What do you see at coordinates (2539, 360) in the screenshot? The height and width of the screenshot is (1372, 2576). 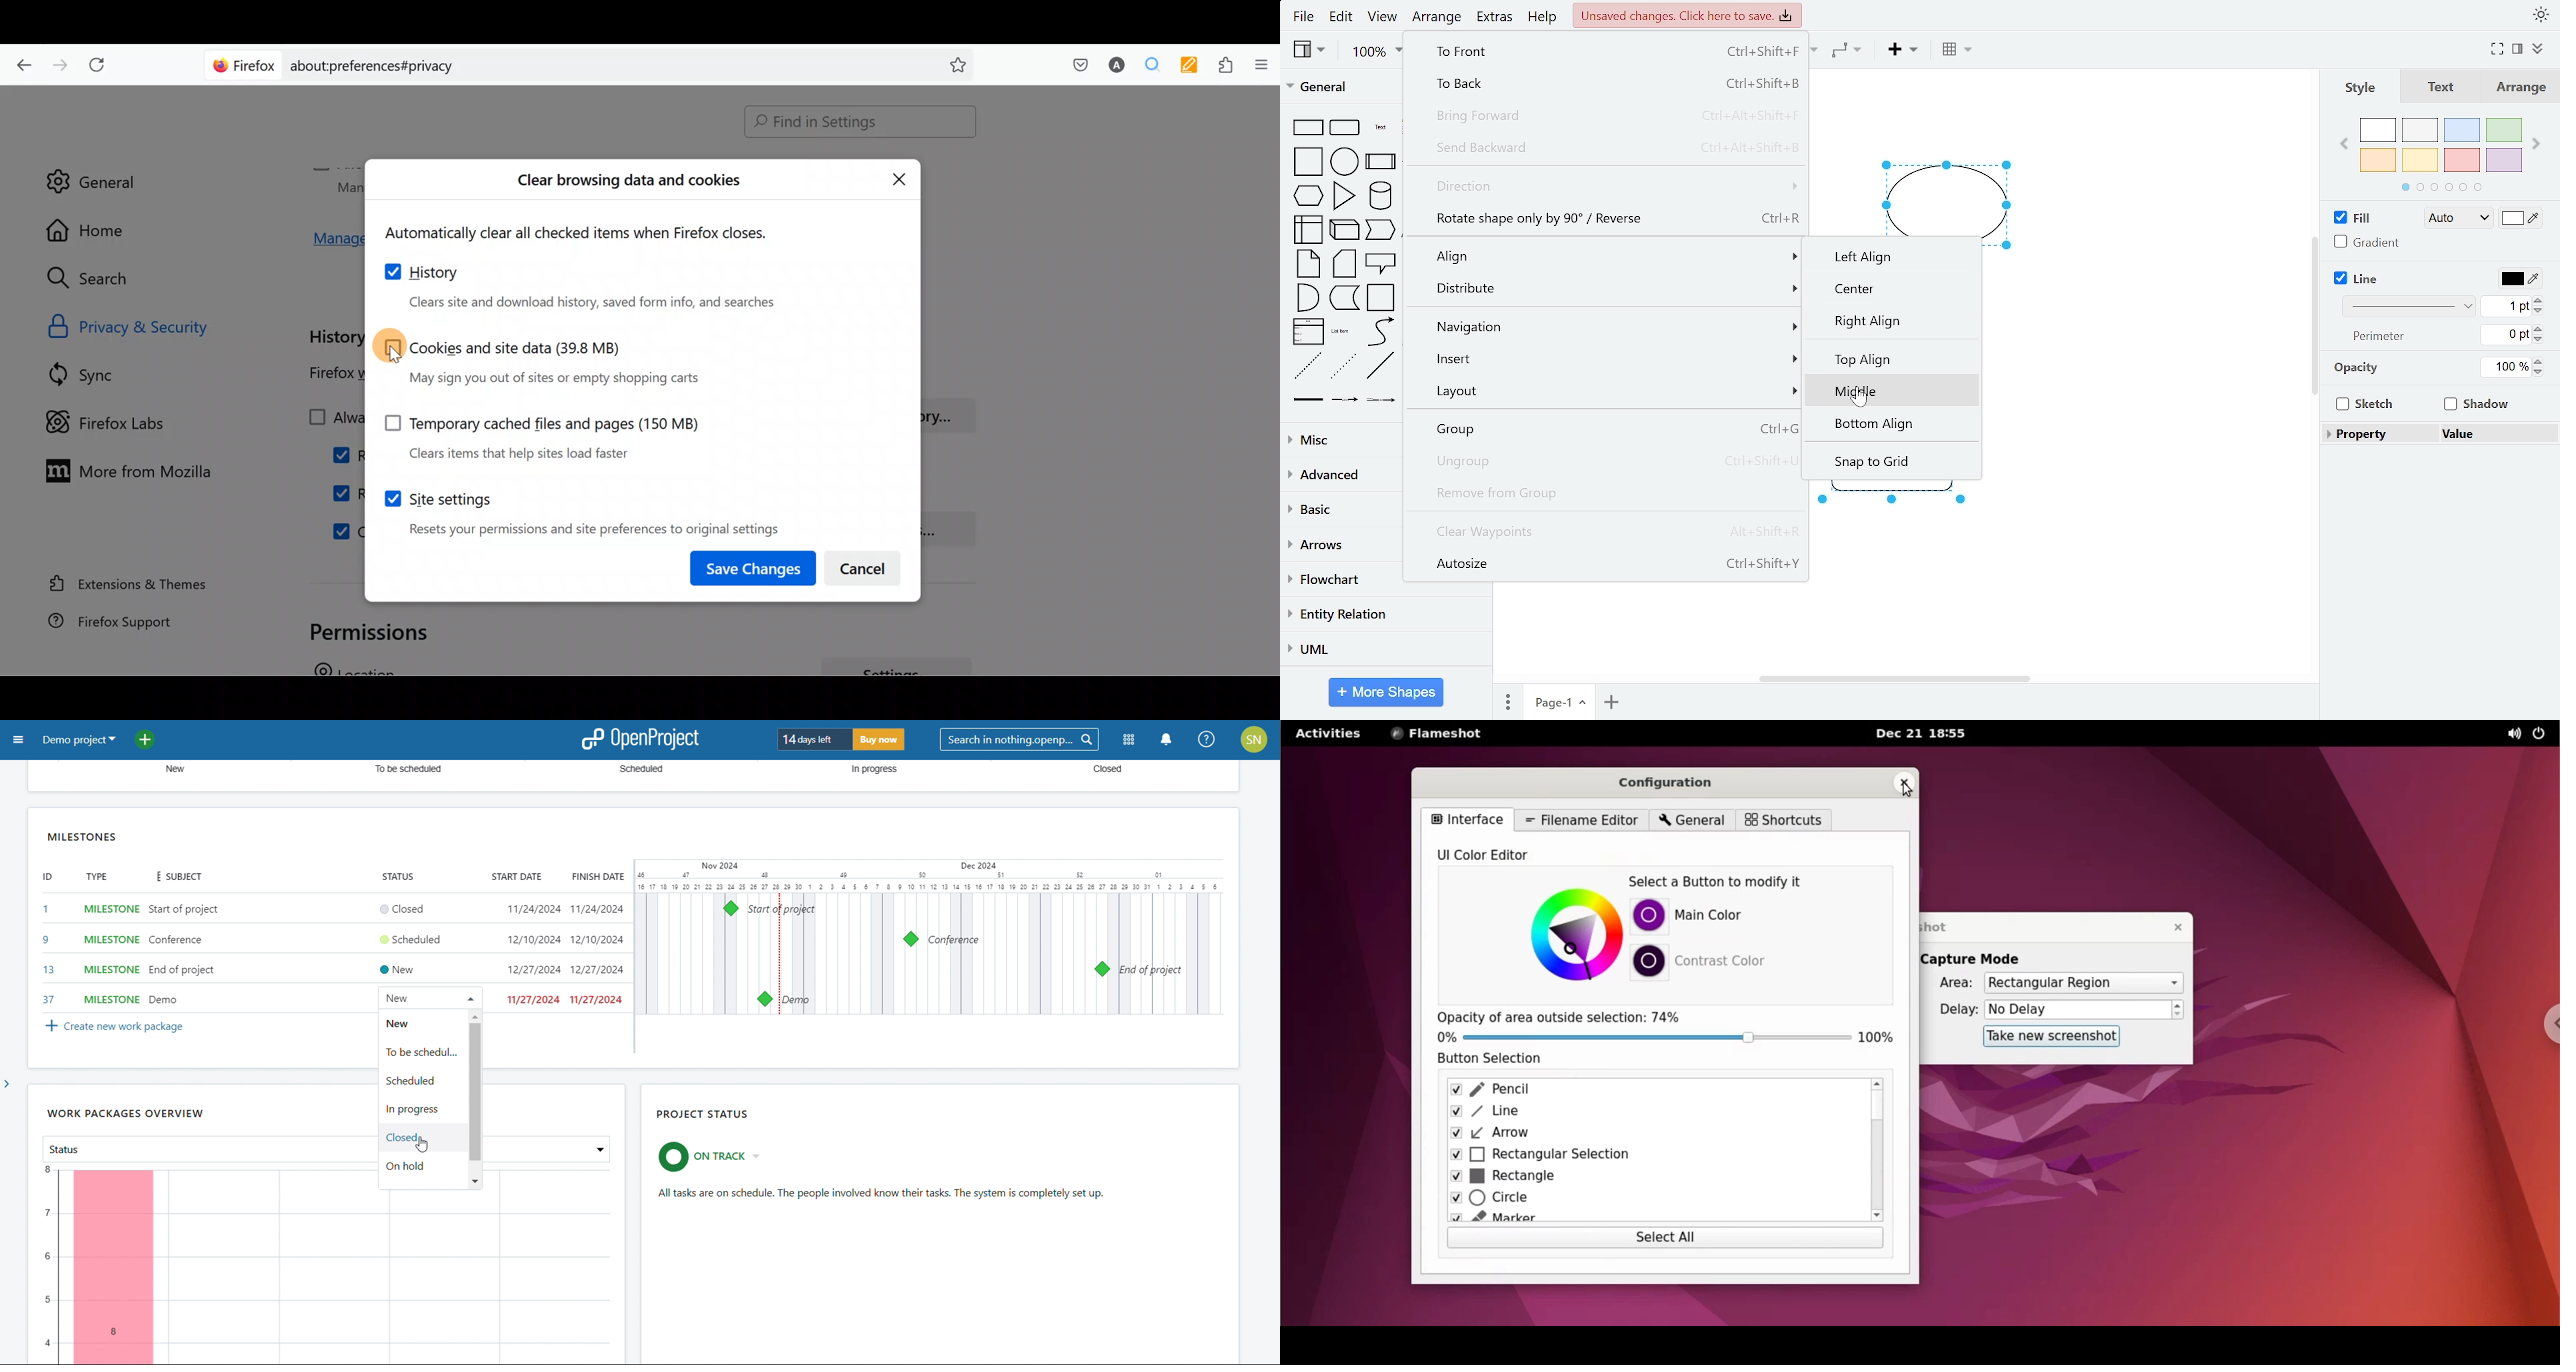 I see `increase opacity` at bounding box center [2539, 360].